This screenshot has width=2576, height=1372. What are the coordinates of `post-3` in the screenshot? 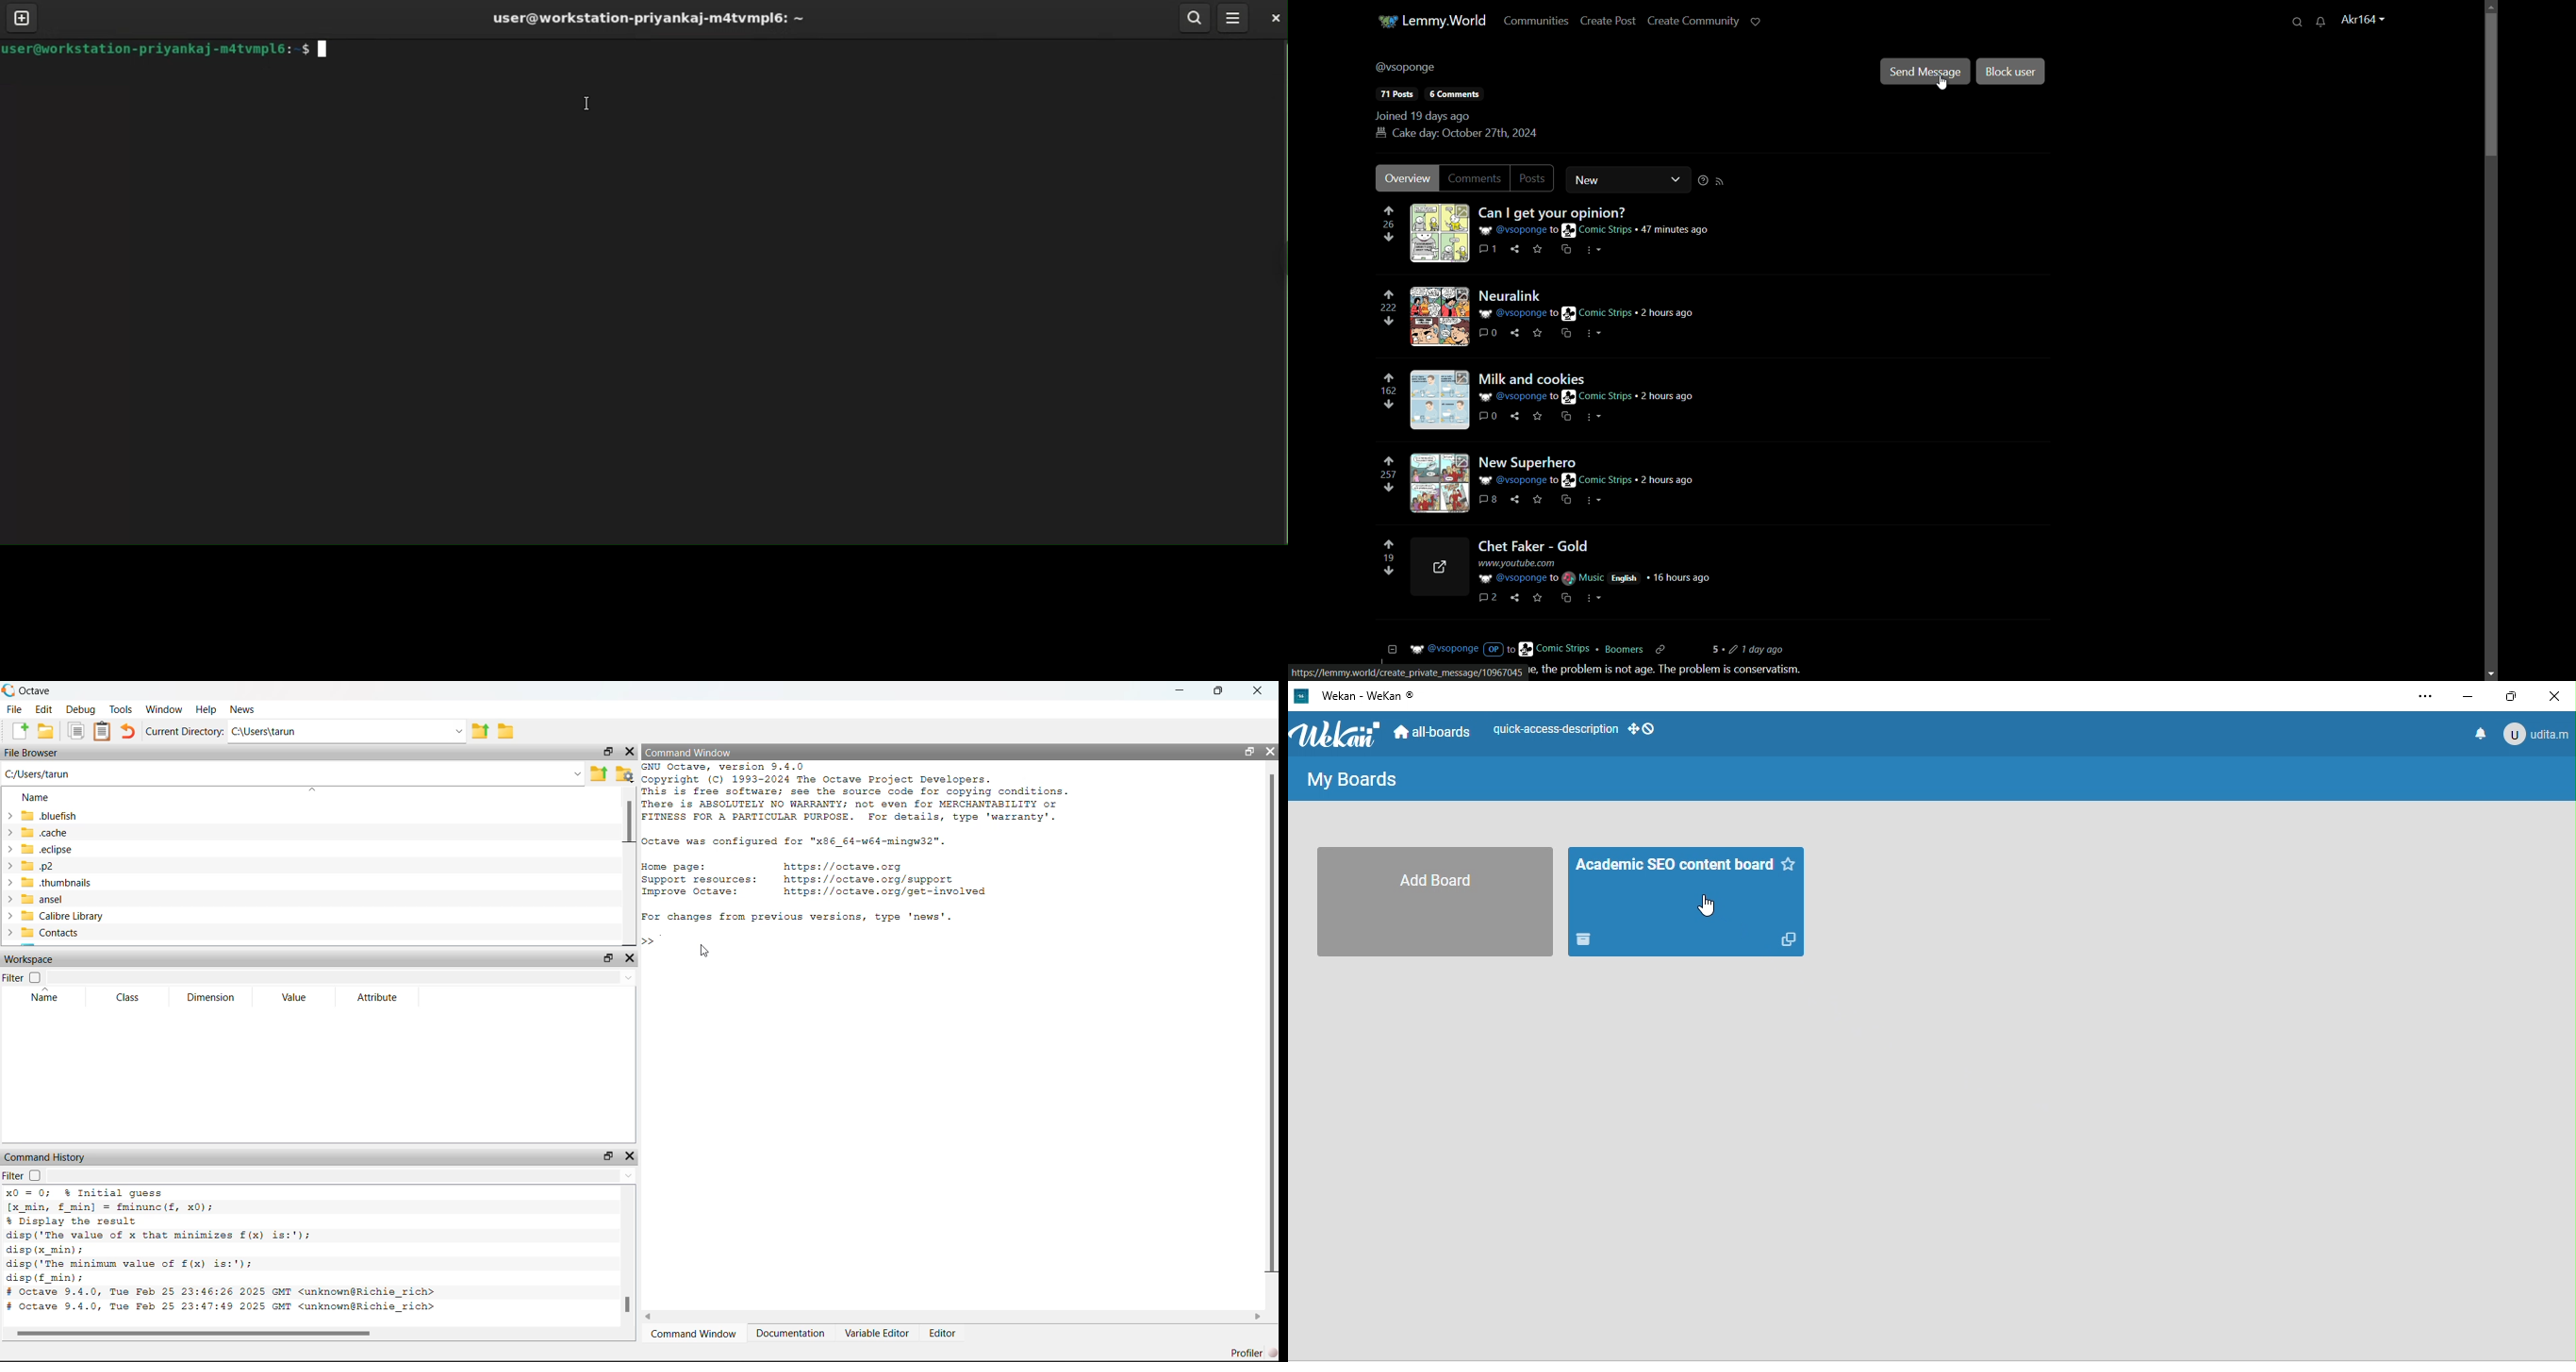 It's located at (1533, 379).